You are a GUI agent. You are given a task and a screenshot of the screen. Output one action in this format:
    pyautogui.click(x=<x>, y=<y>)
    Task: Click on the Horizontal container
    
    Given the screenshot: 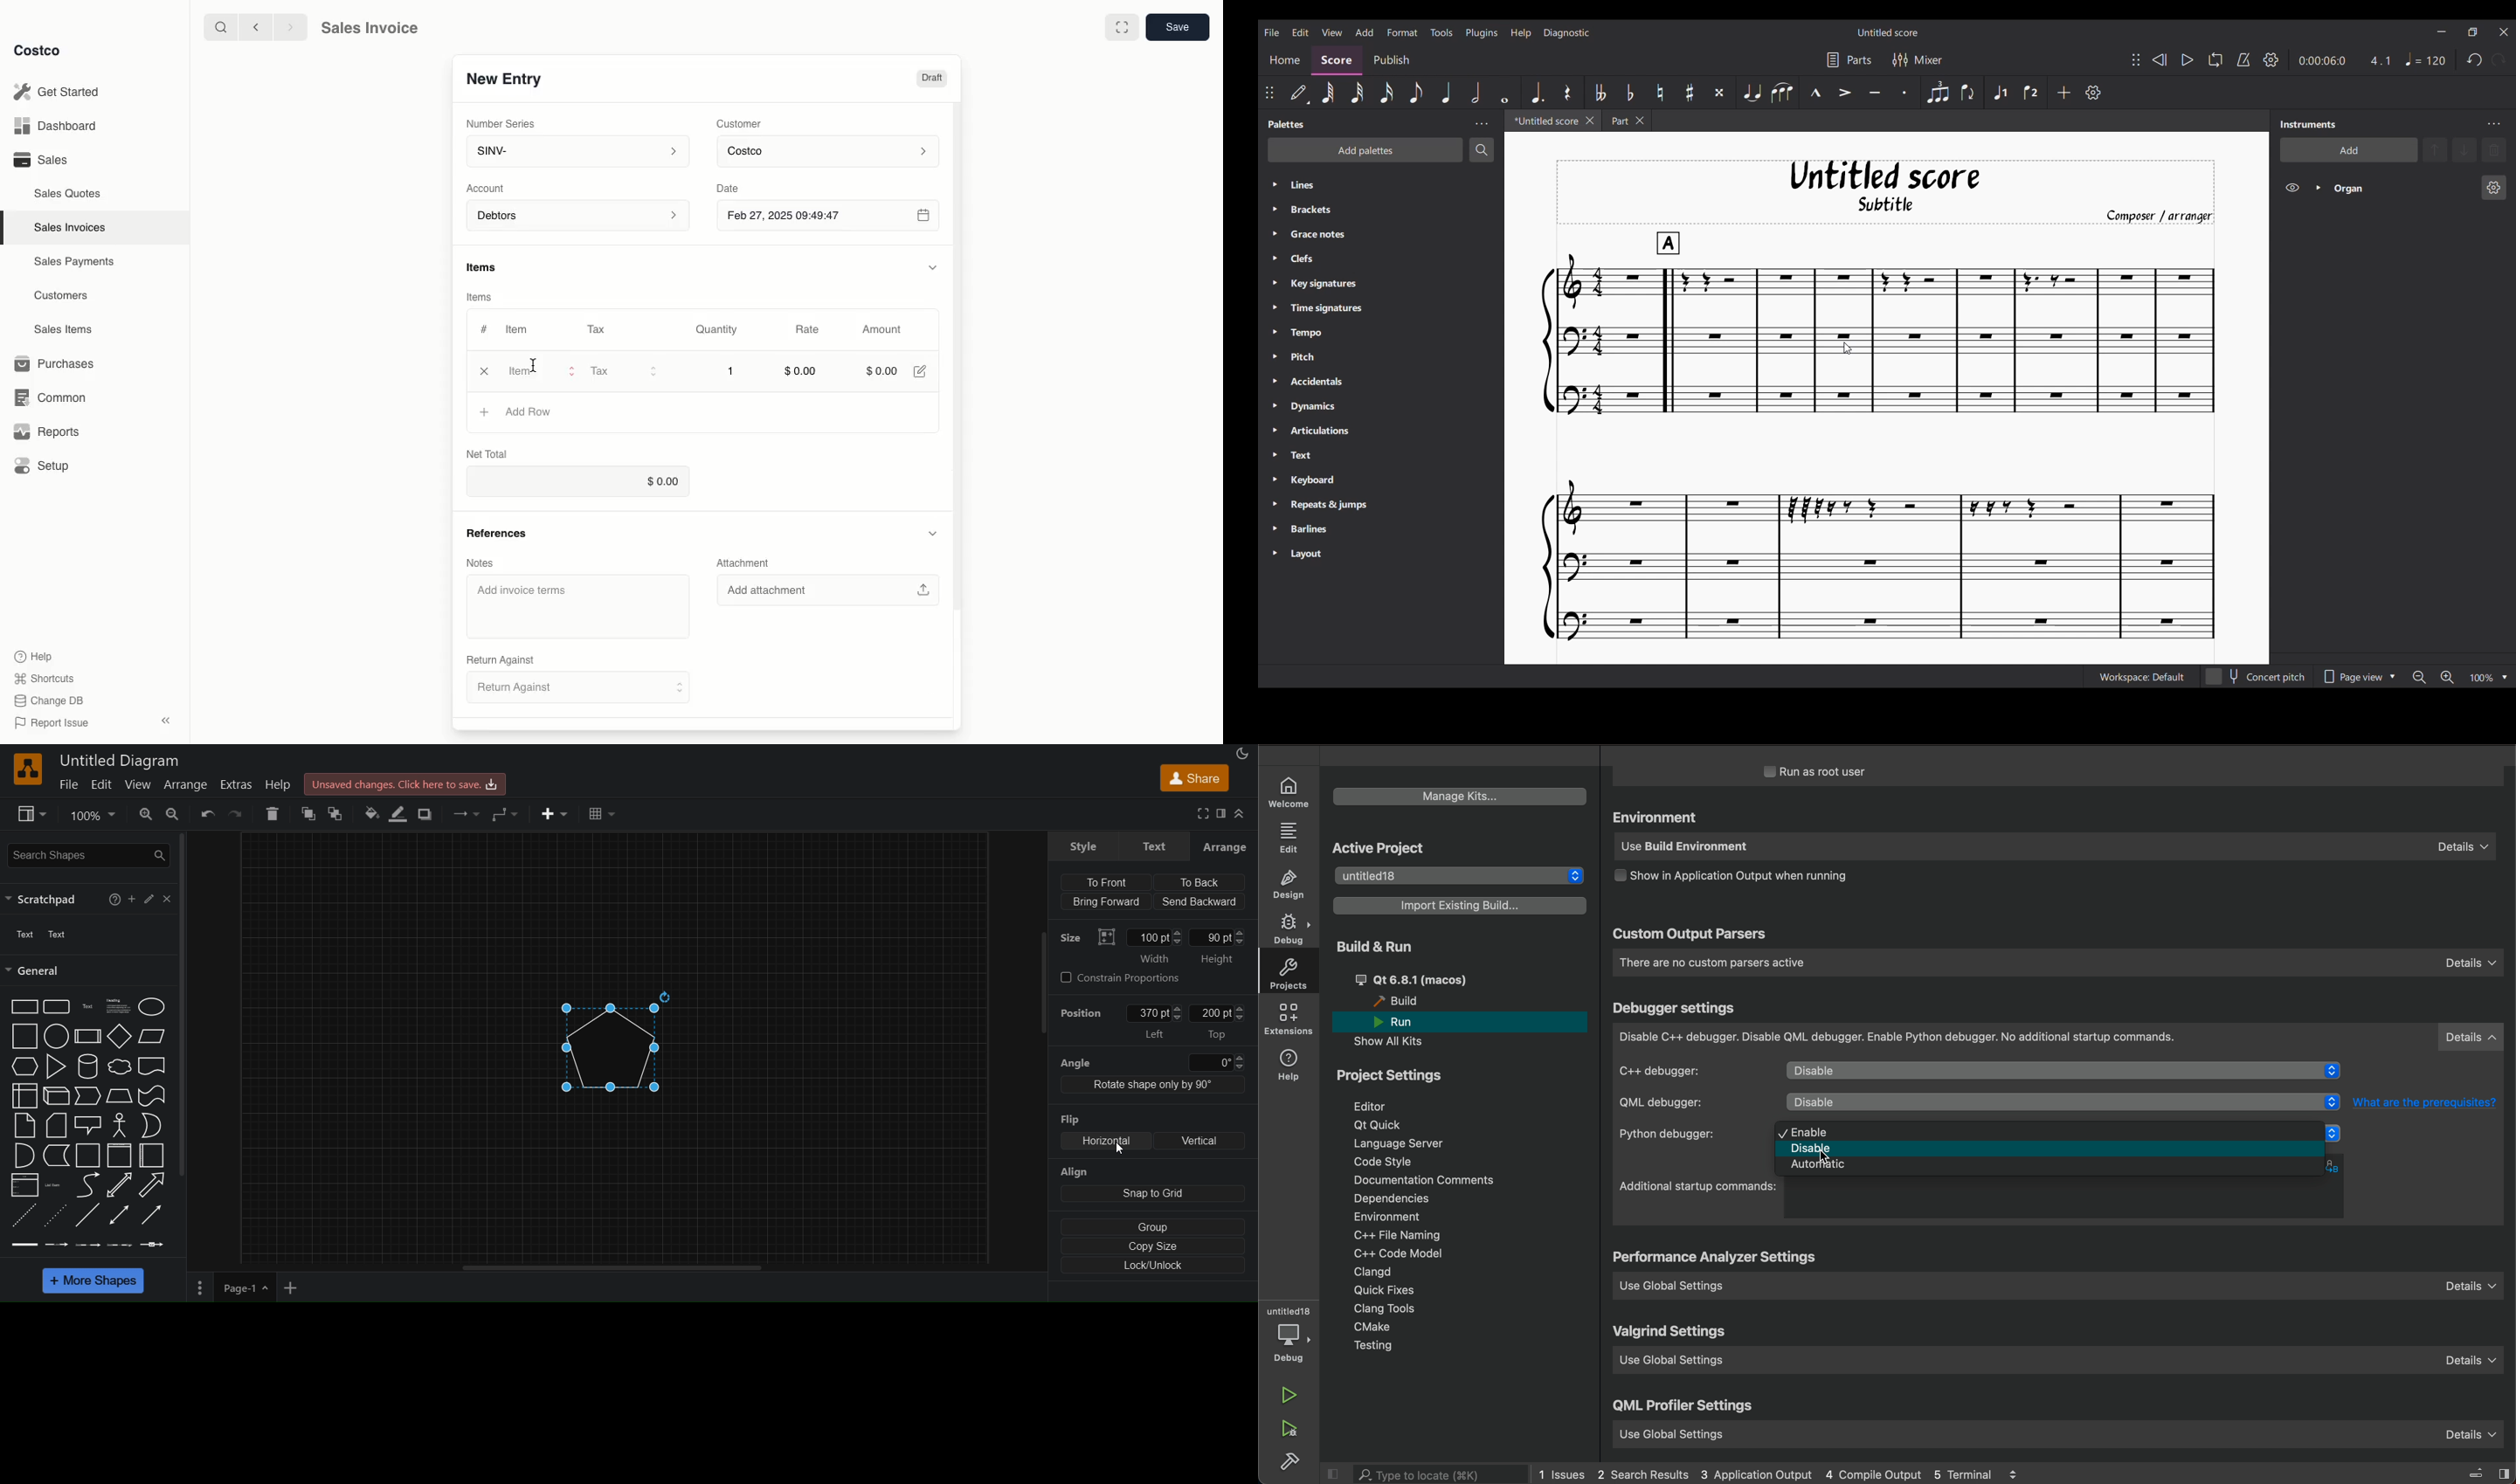 What is the action you would take?
    pyautogui.click(x=151, y=1156)
    